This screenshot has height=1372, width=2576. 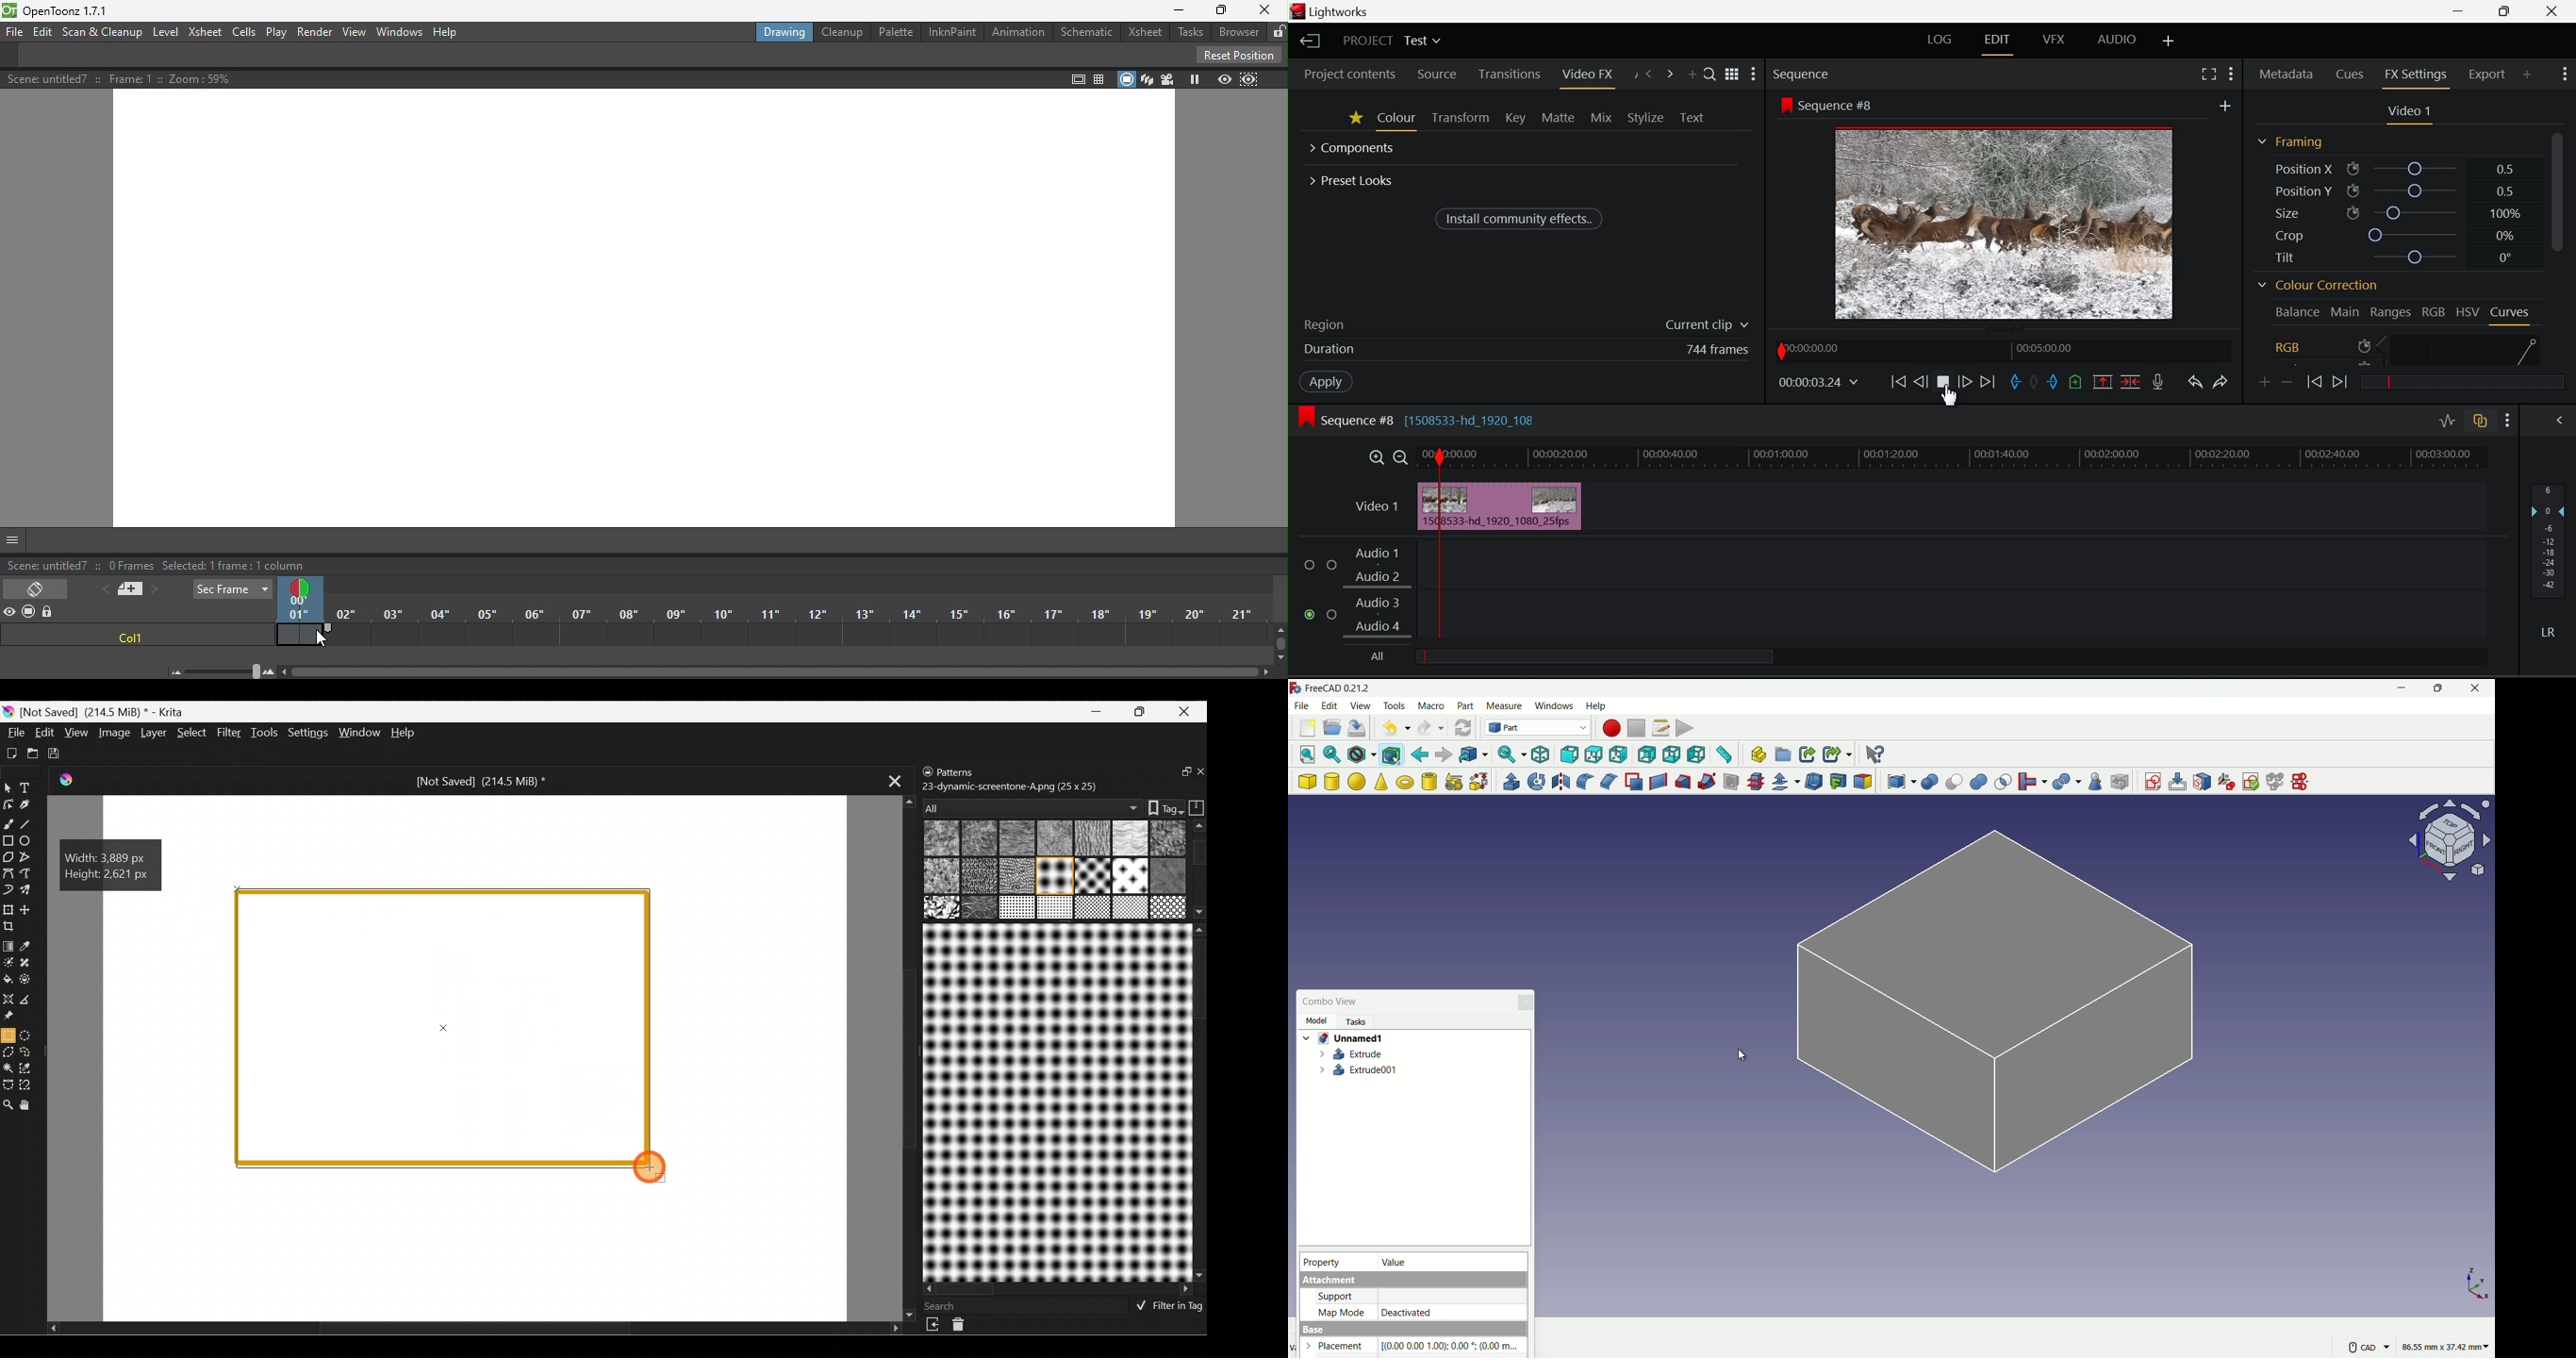 What do you see at coordinates (1585, 74) in the screenshot?
I see `Video FX` at bounding box center [1585, 74].